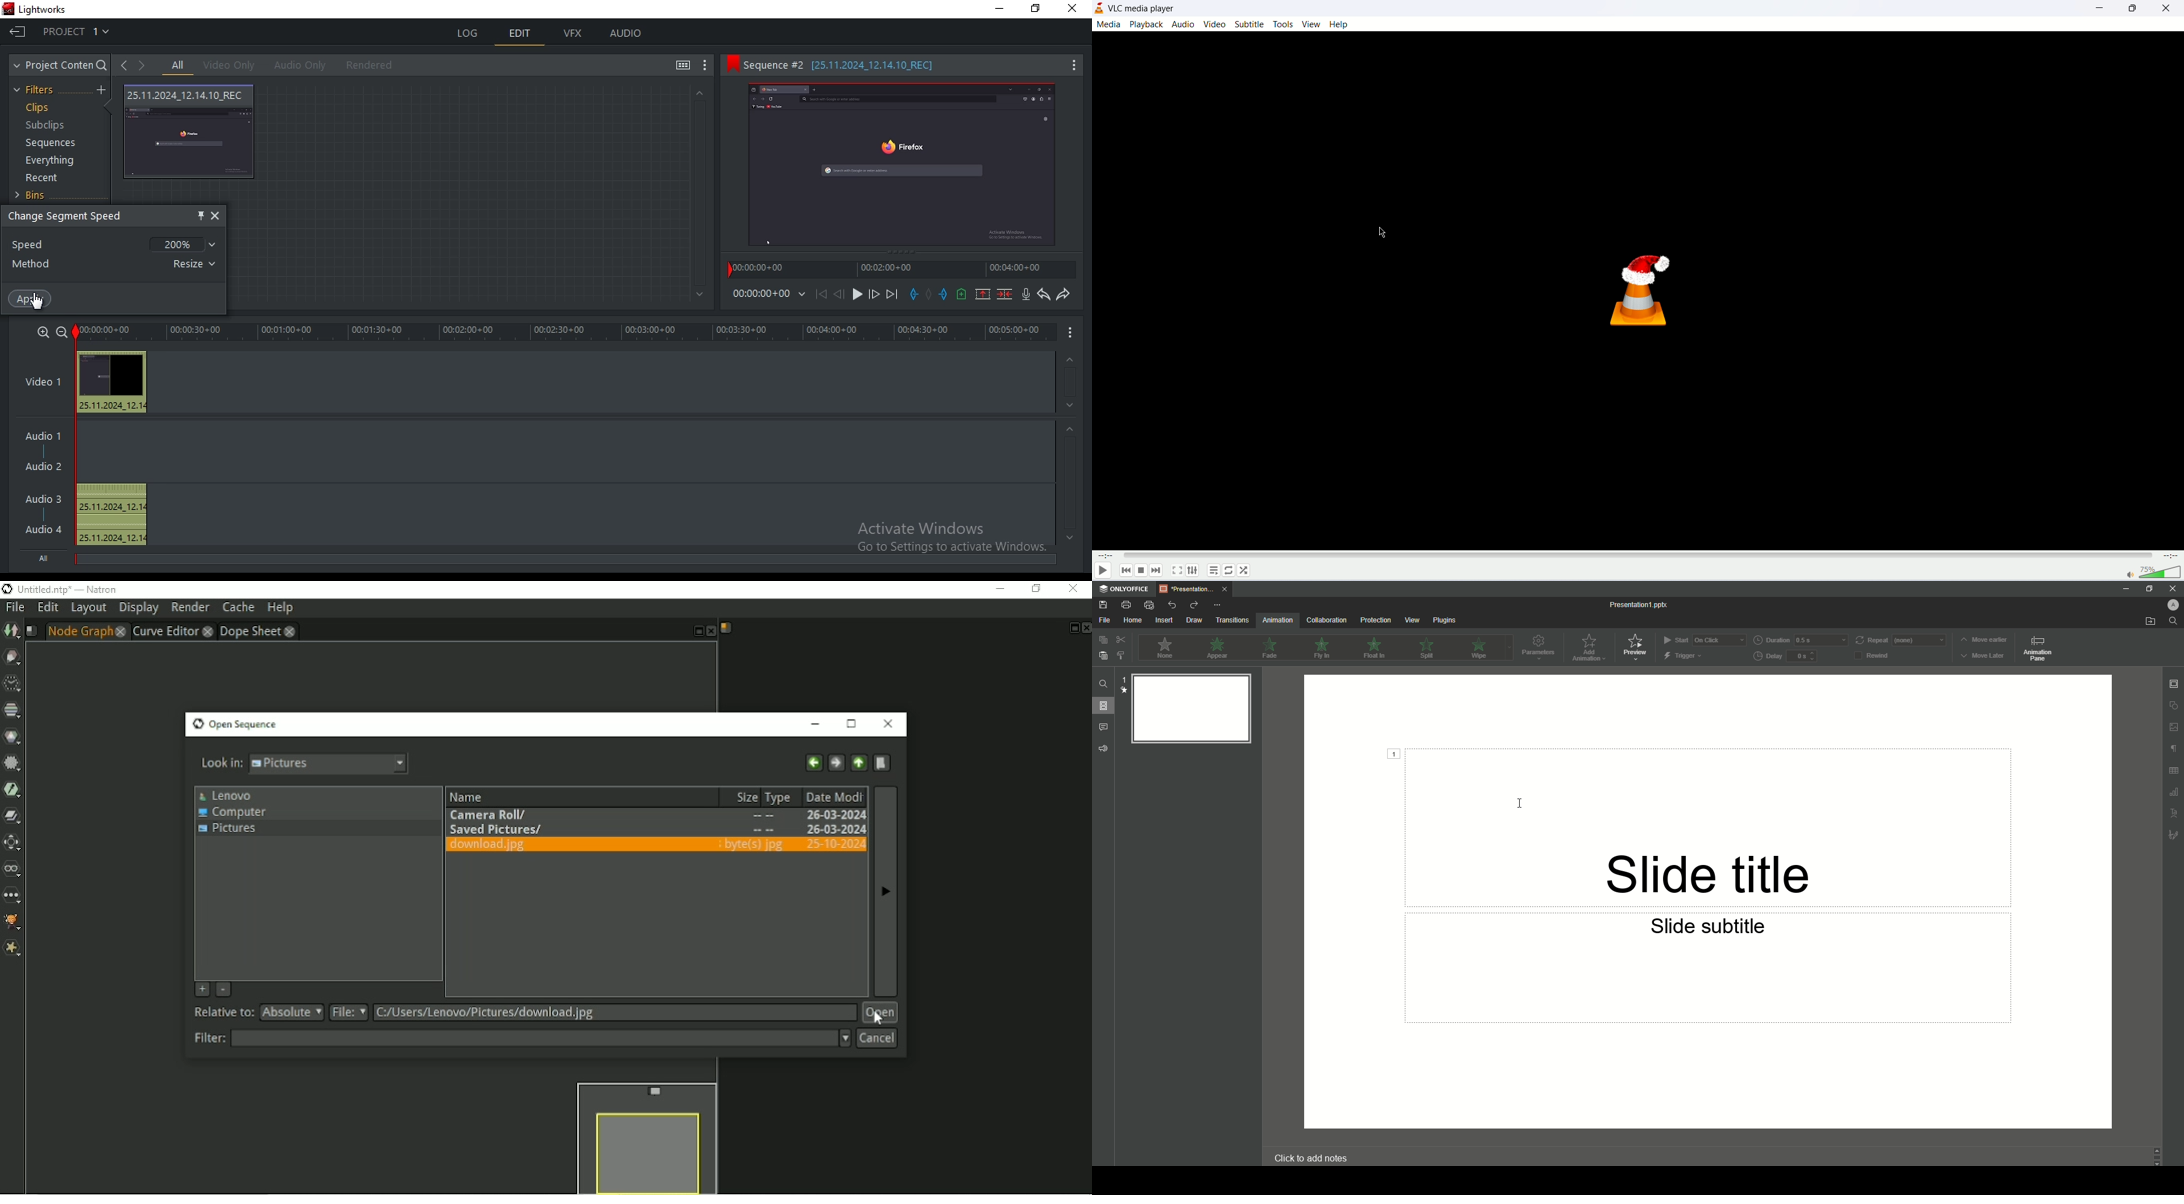  What do you see at coordinates (1218, 649) in the screenshot?
I see `Appear` at bounding box center [1218, 649].